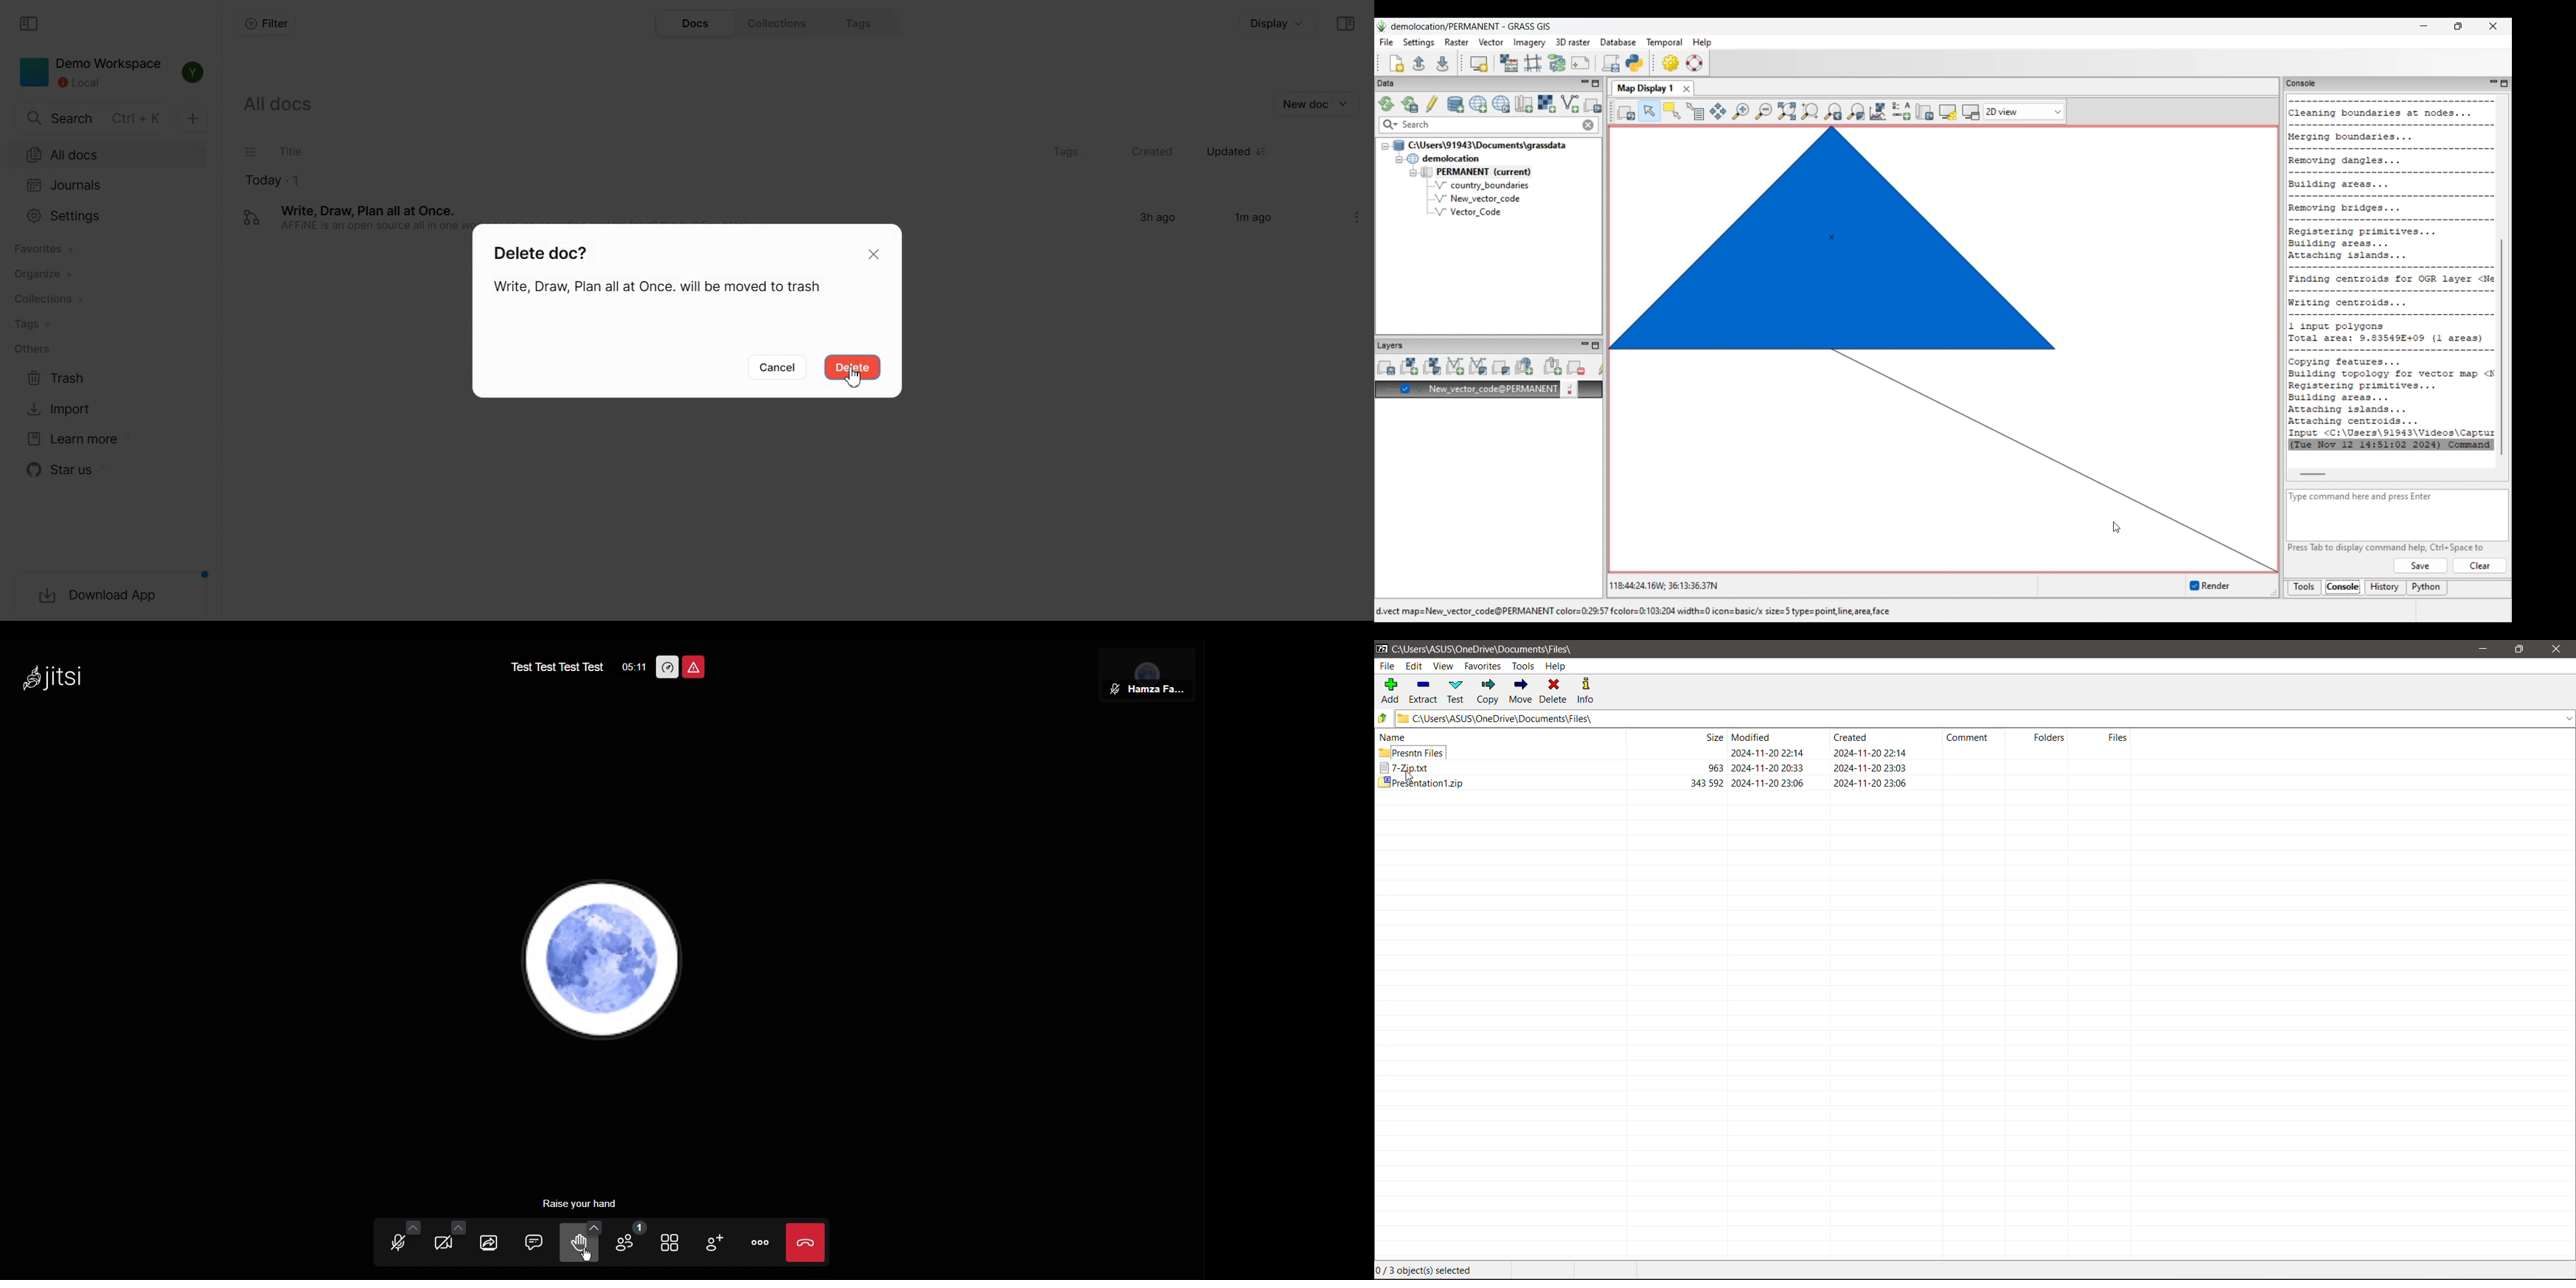 This screenshot has height=1288, width=2576. Describe the element at coordinates (94, 379) in the screenshot. I see `Trash` at that location.